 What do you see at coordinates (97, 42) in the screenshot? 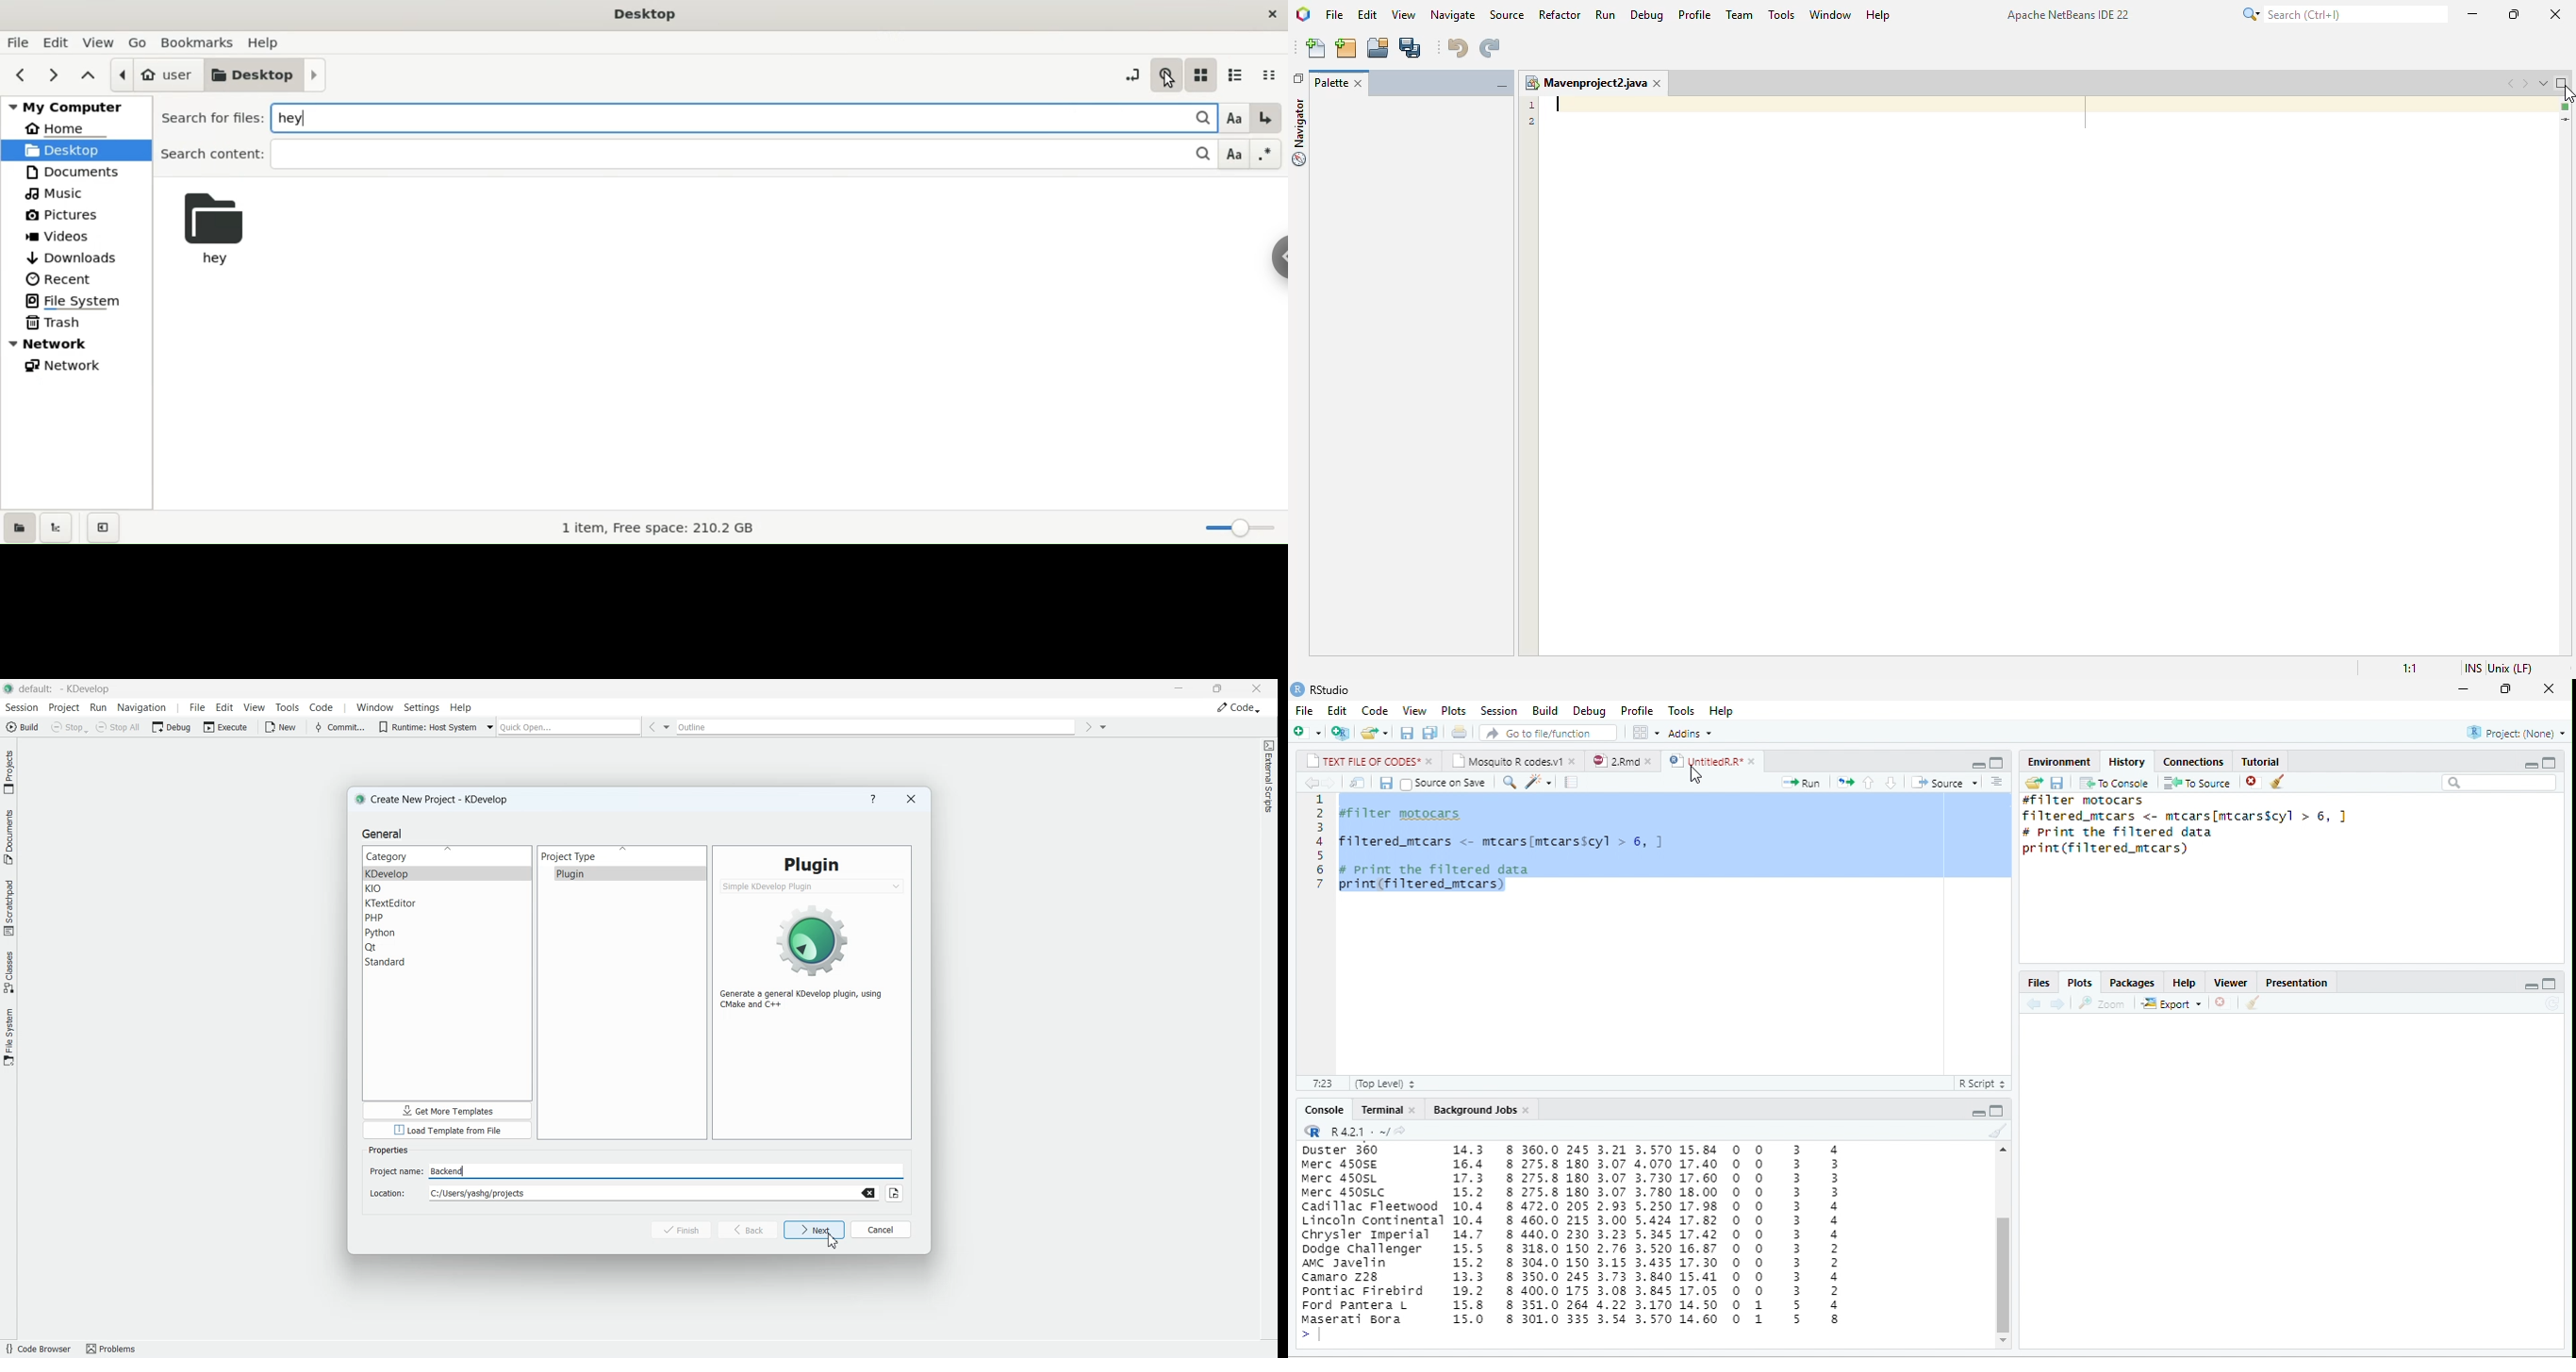
I see `view` at bounding box center [97, 42].